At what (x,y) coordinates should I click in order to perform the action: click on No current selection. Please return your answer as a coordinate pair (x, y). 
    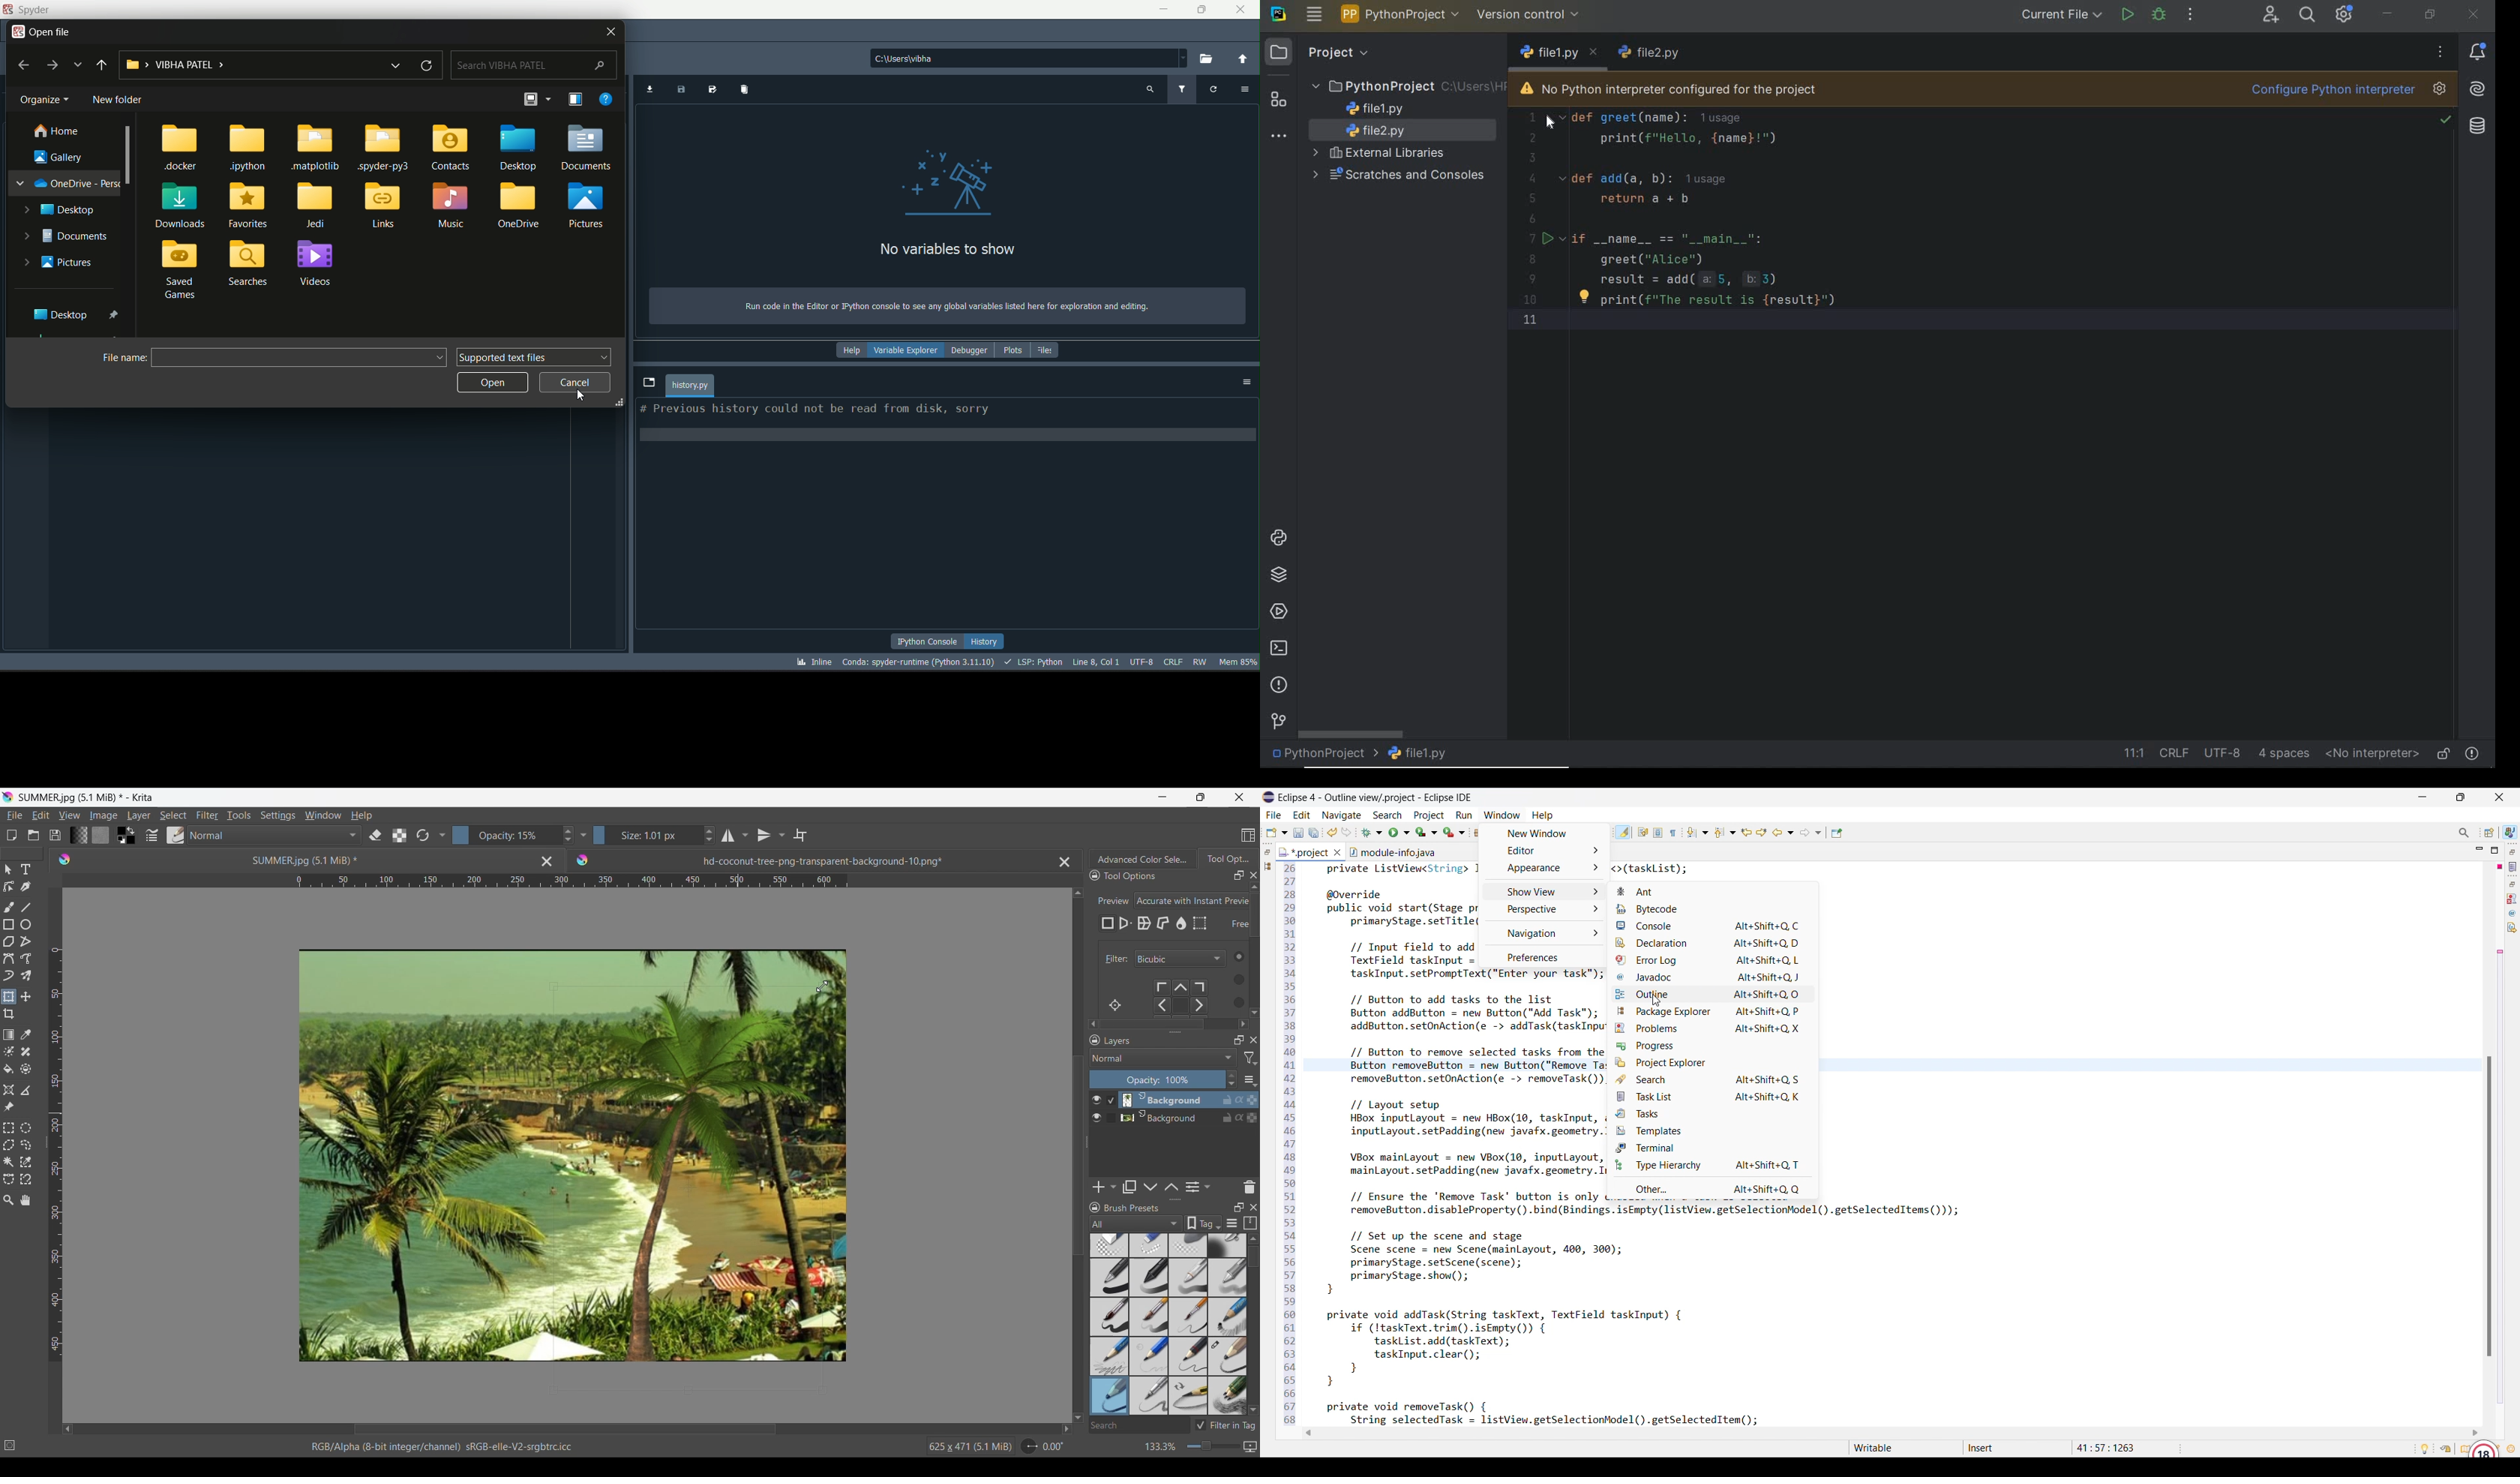
    Looking at the image, I should click on (13, 1443).